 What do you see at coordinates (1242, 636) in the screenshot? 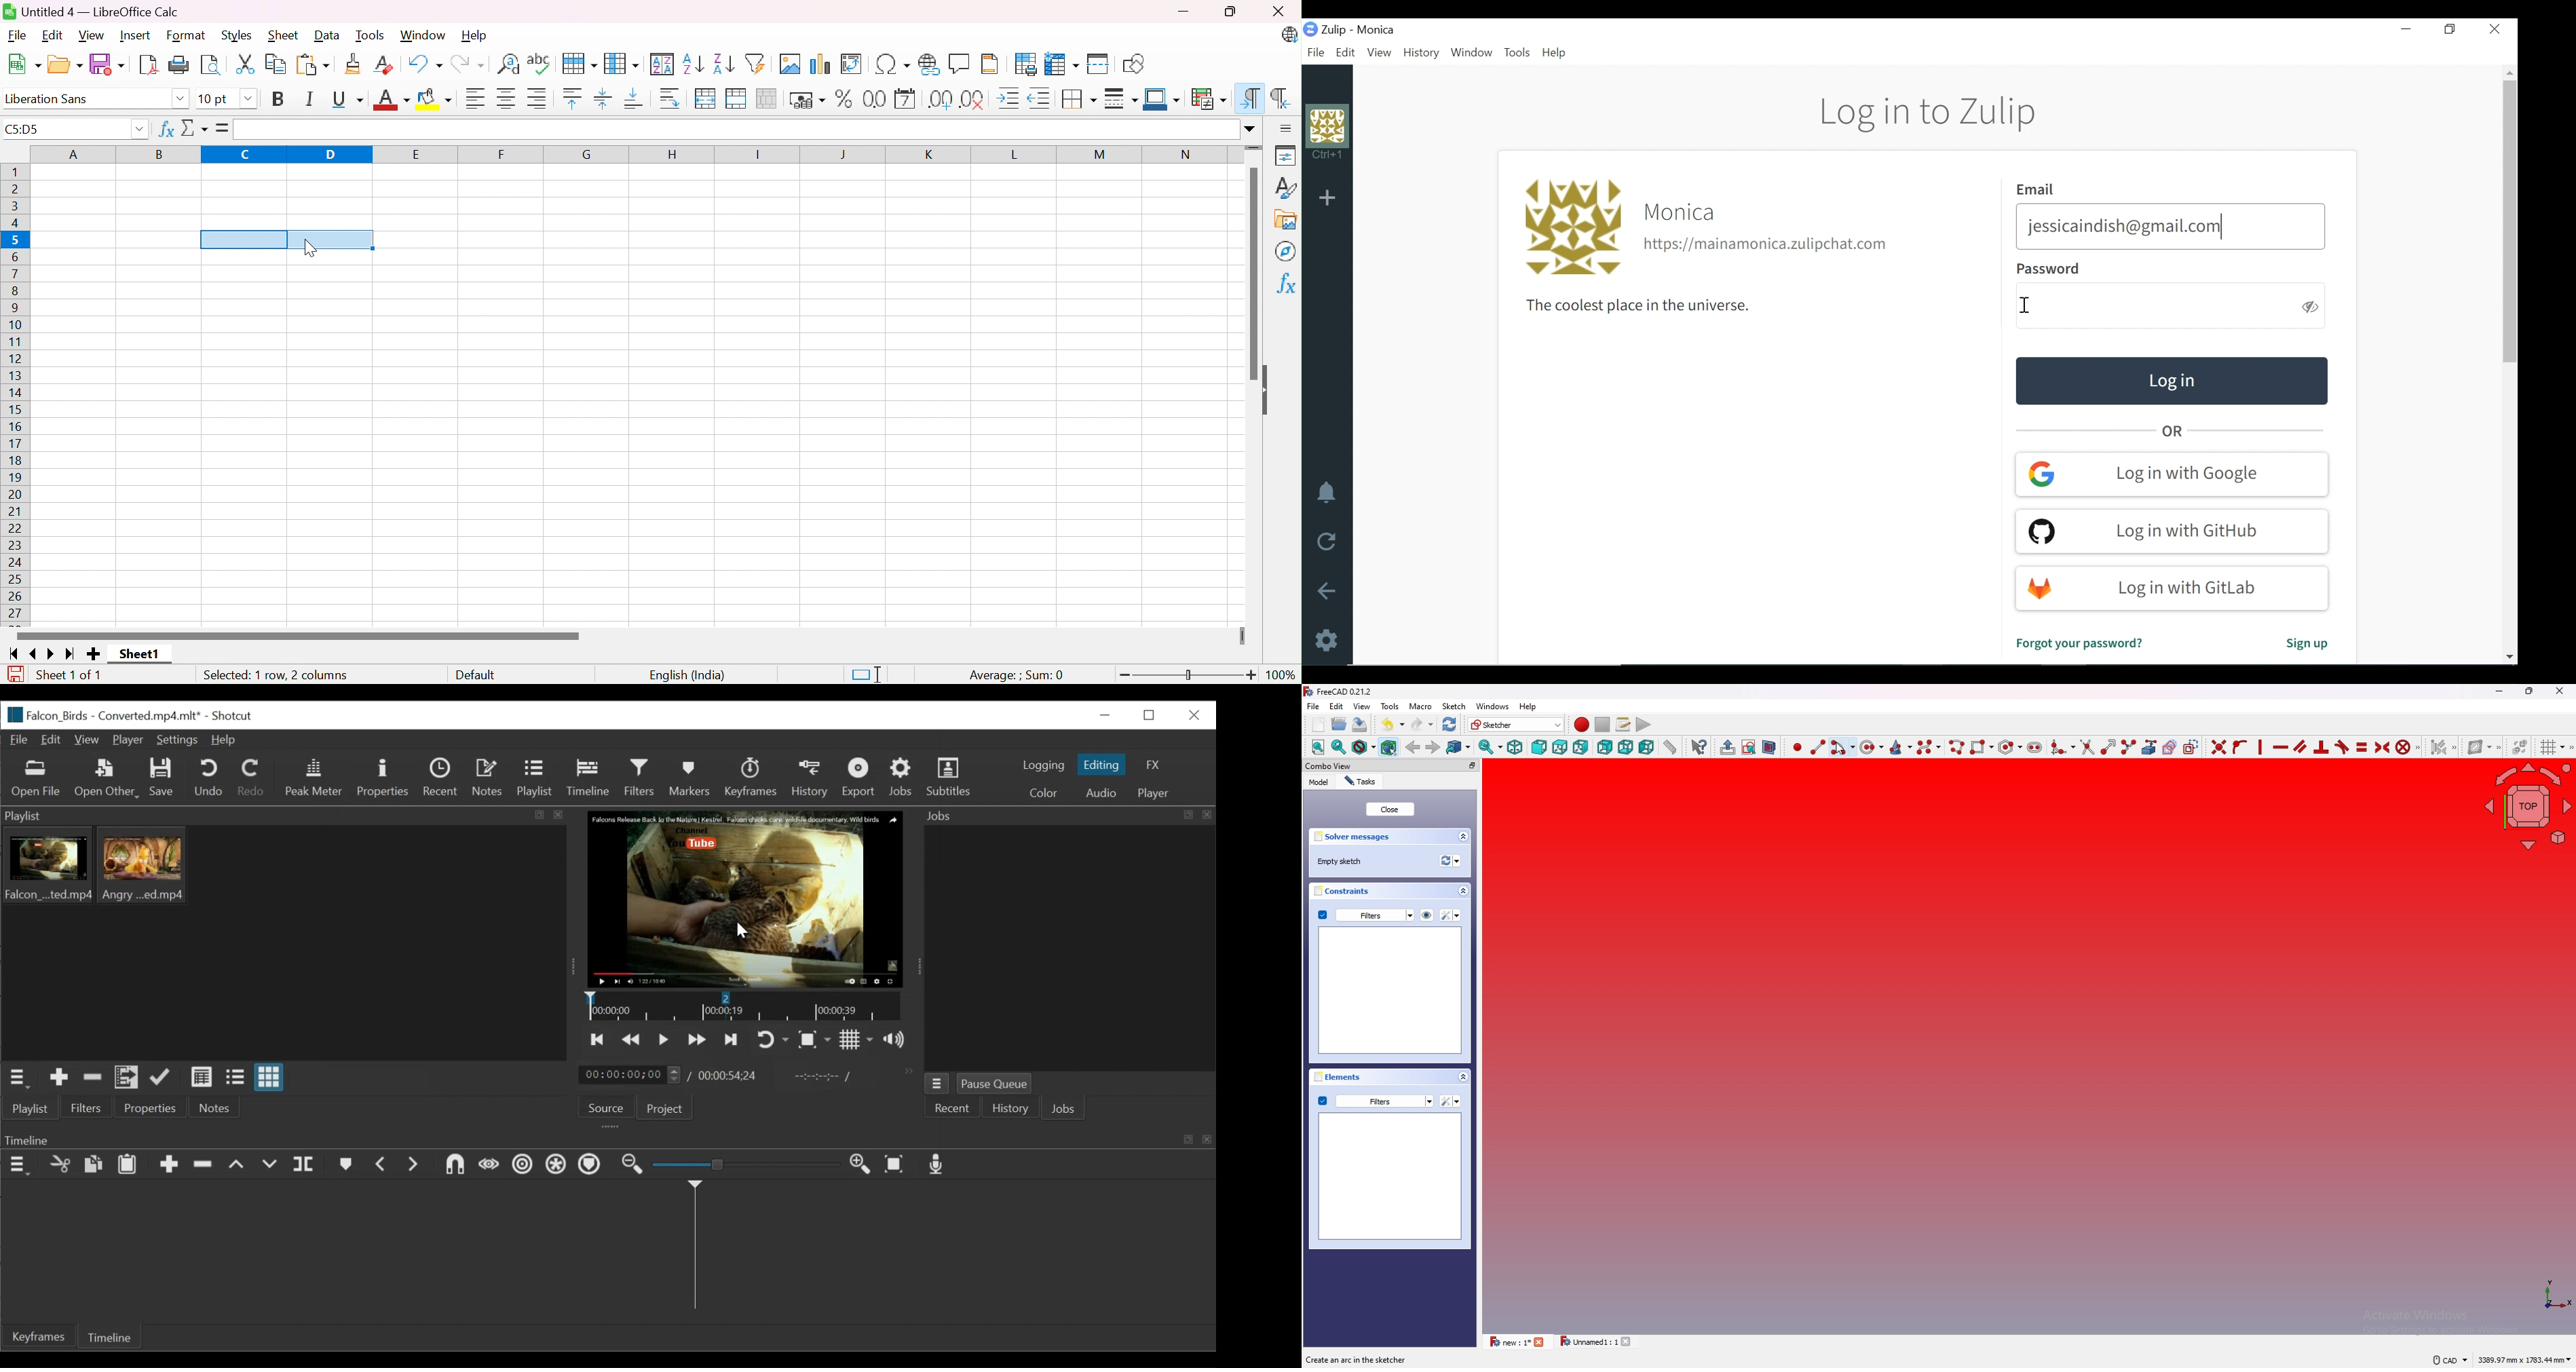
I see `Slider` at bounding box center [1242, 636].